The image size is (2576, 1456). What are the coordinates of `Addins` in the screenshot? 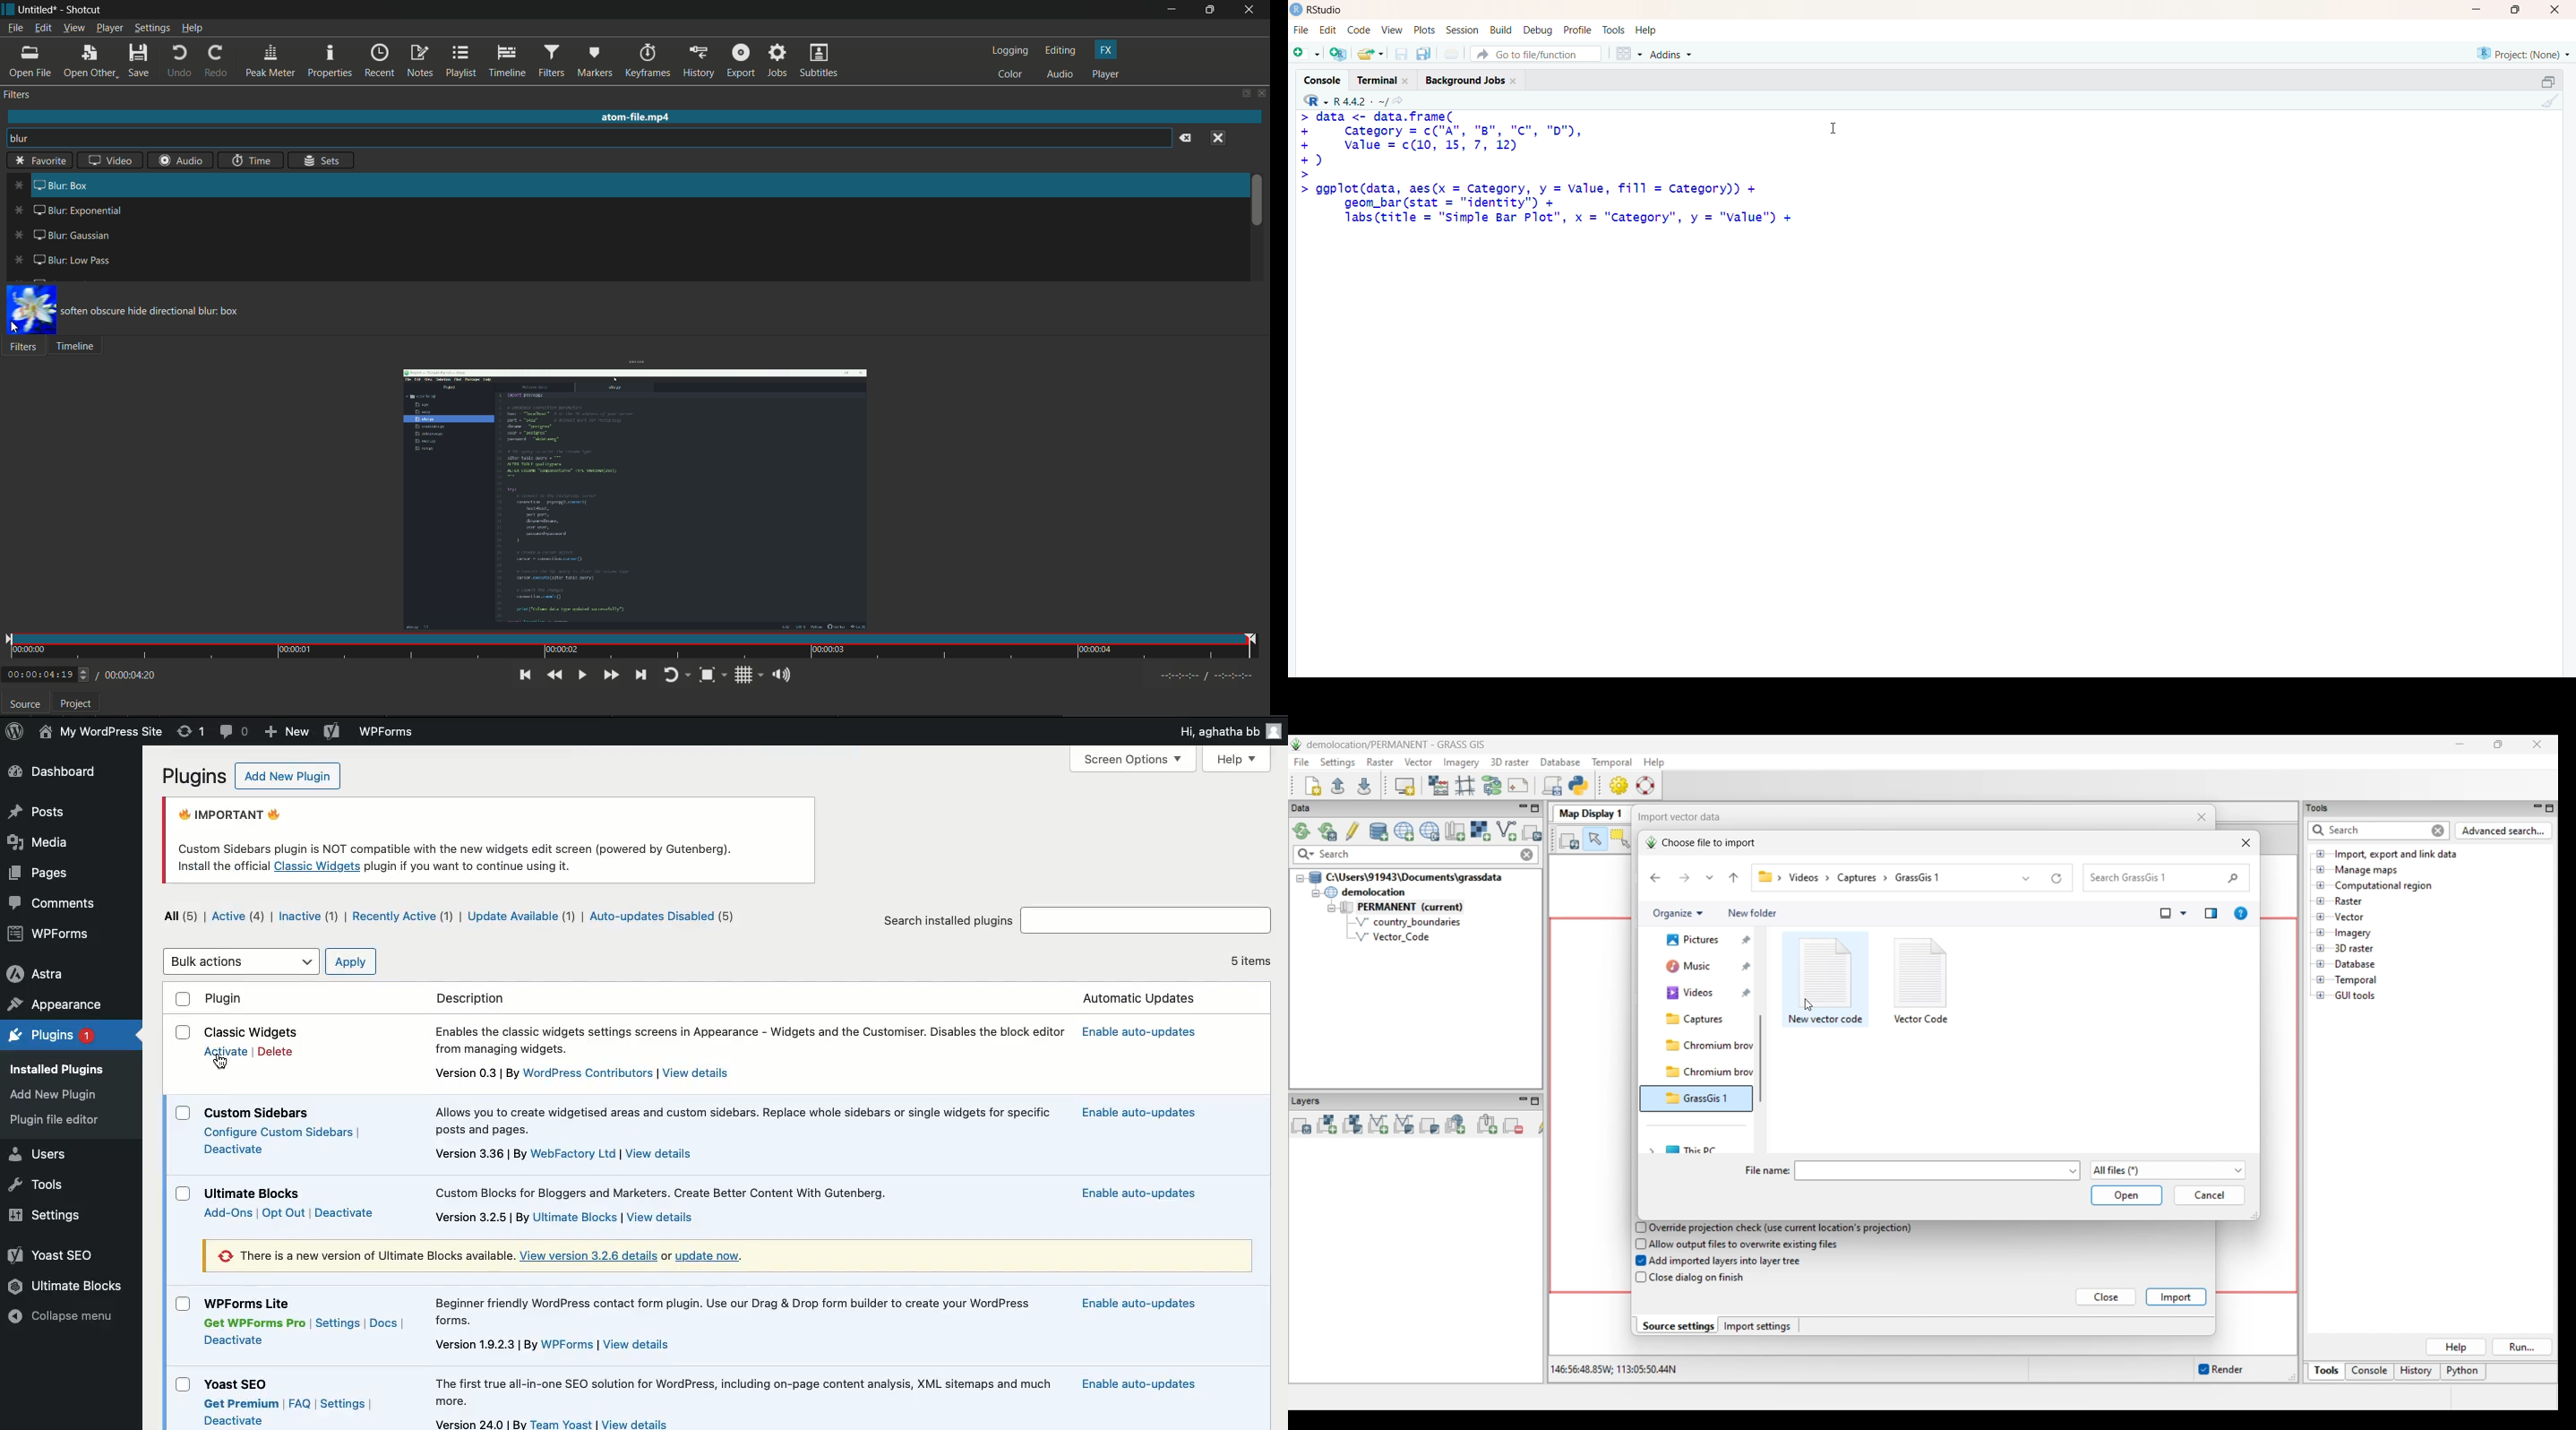 It's located at (1674, 55).